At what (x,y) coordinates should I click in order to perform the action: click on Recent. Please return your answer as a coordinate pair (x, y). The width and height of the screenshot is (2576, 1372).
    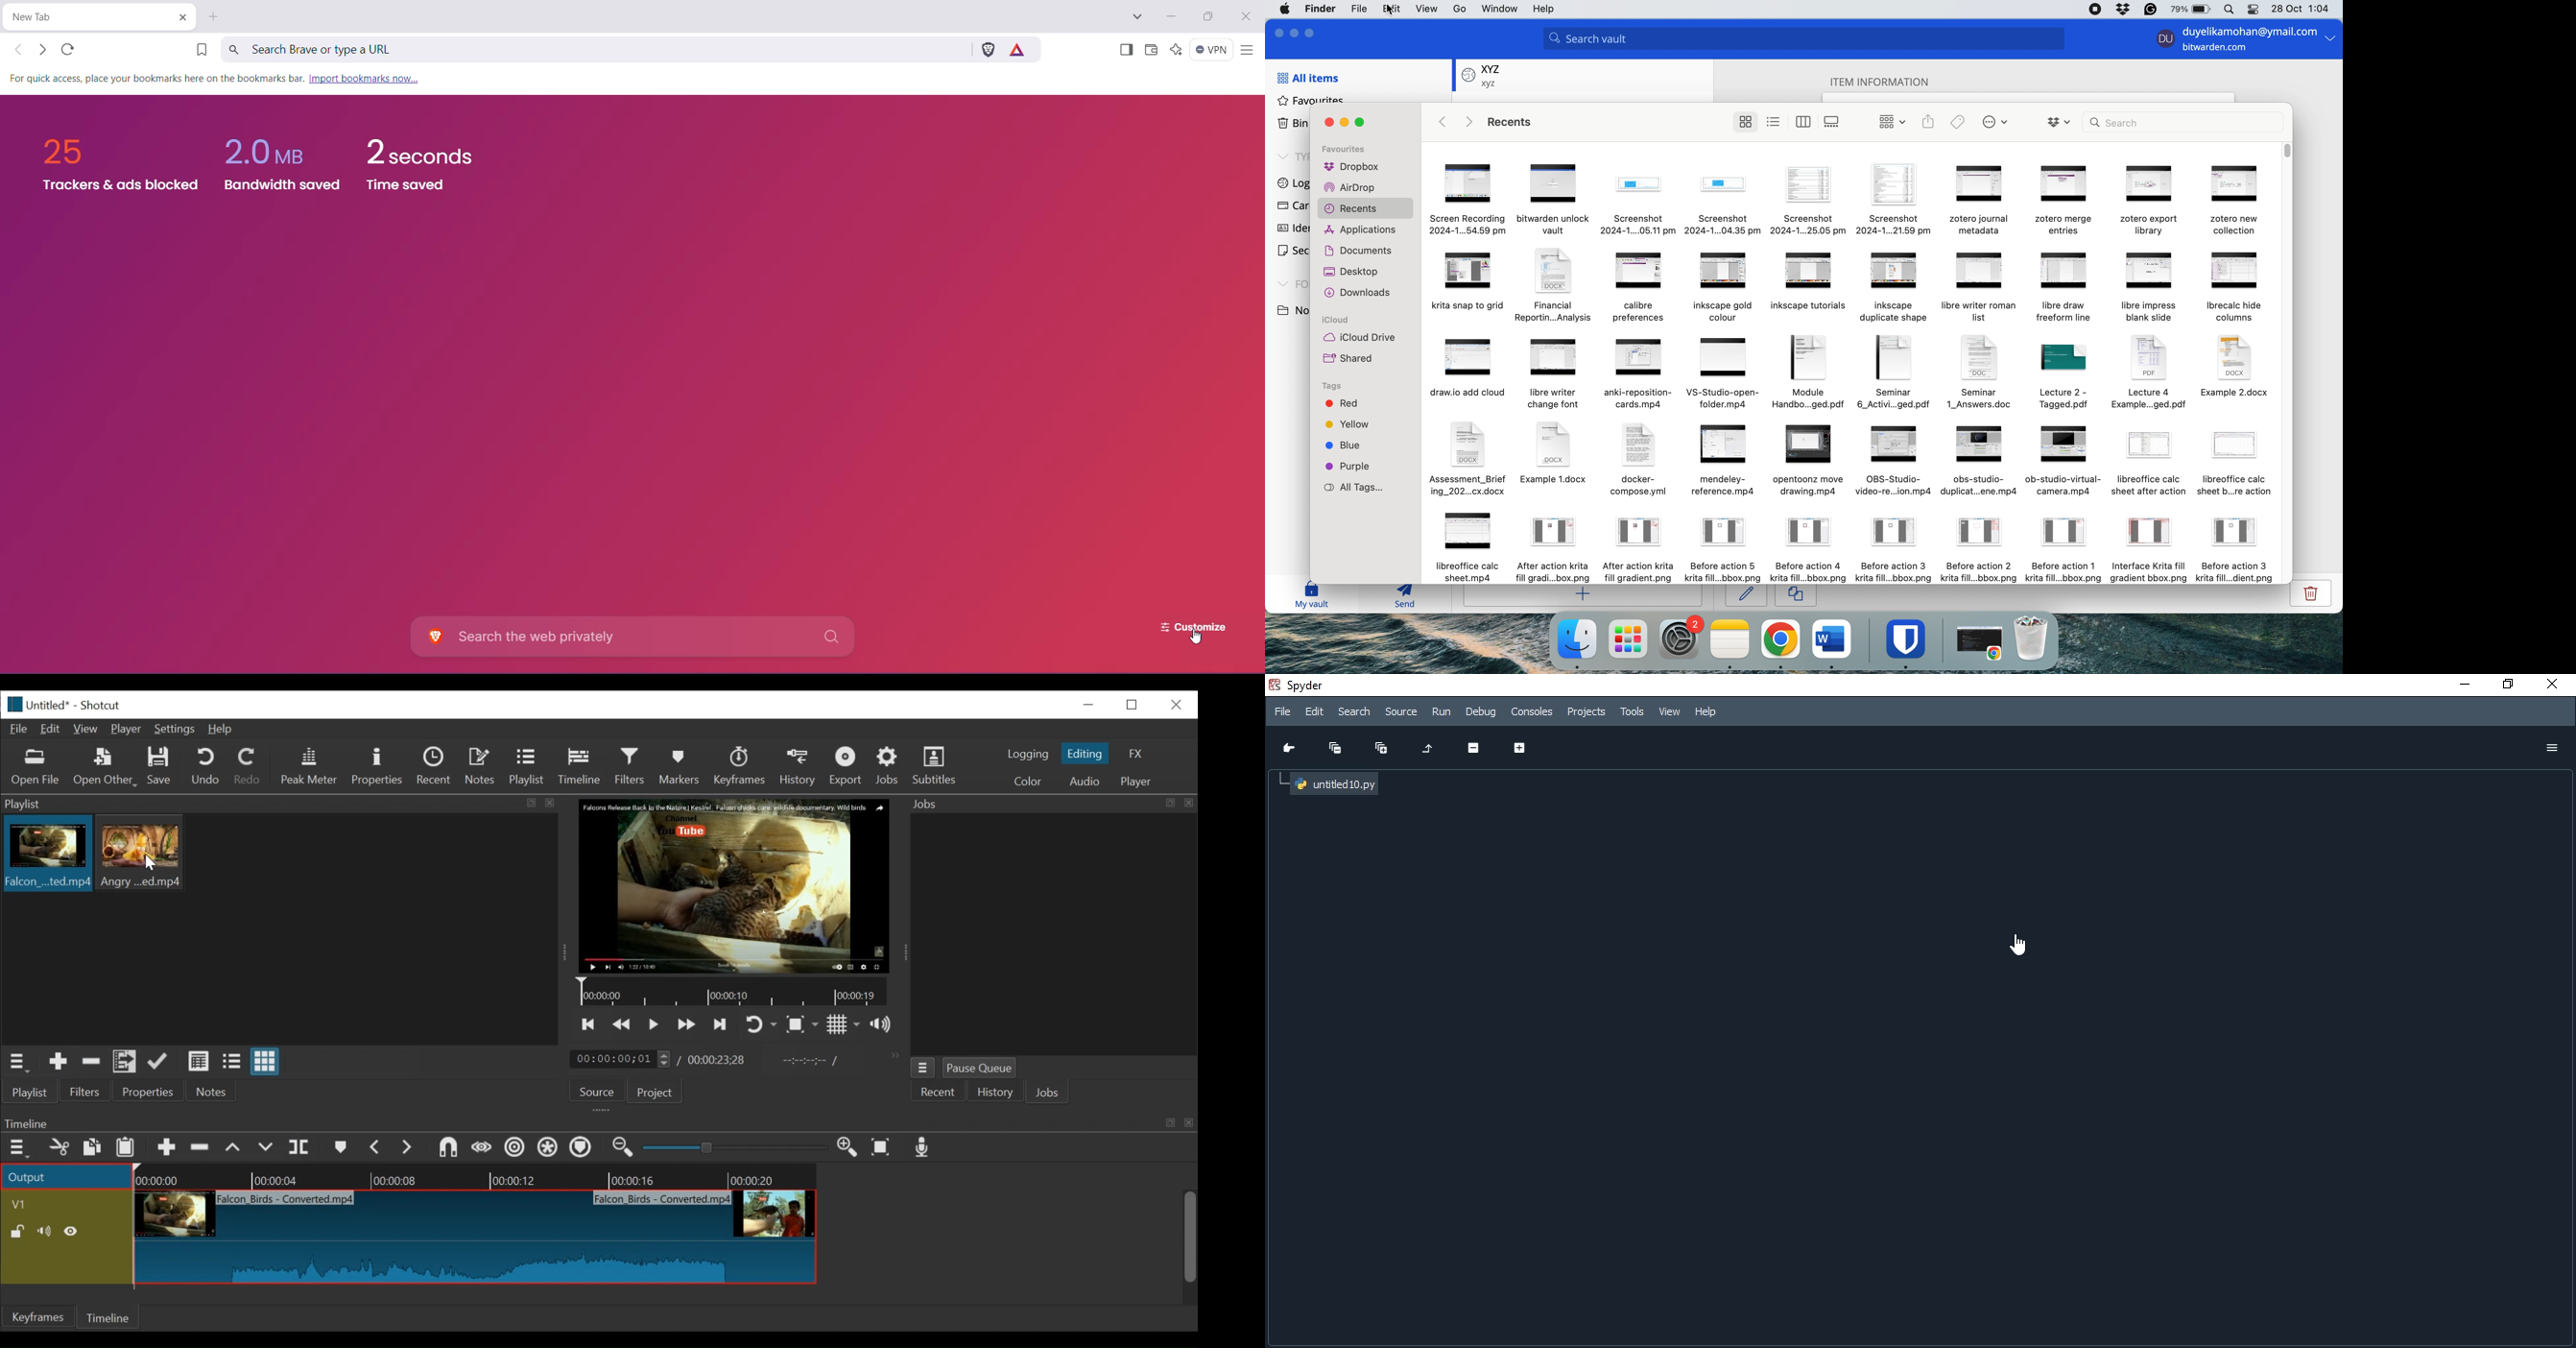
    Looking at the image, I should click on (939, 1093).